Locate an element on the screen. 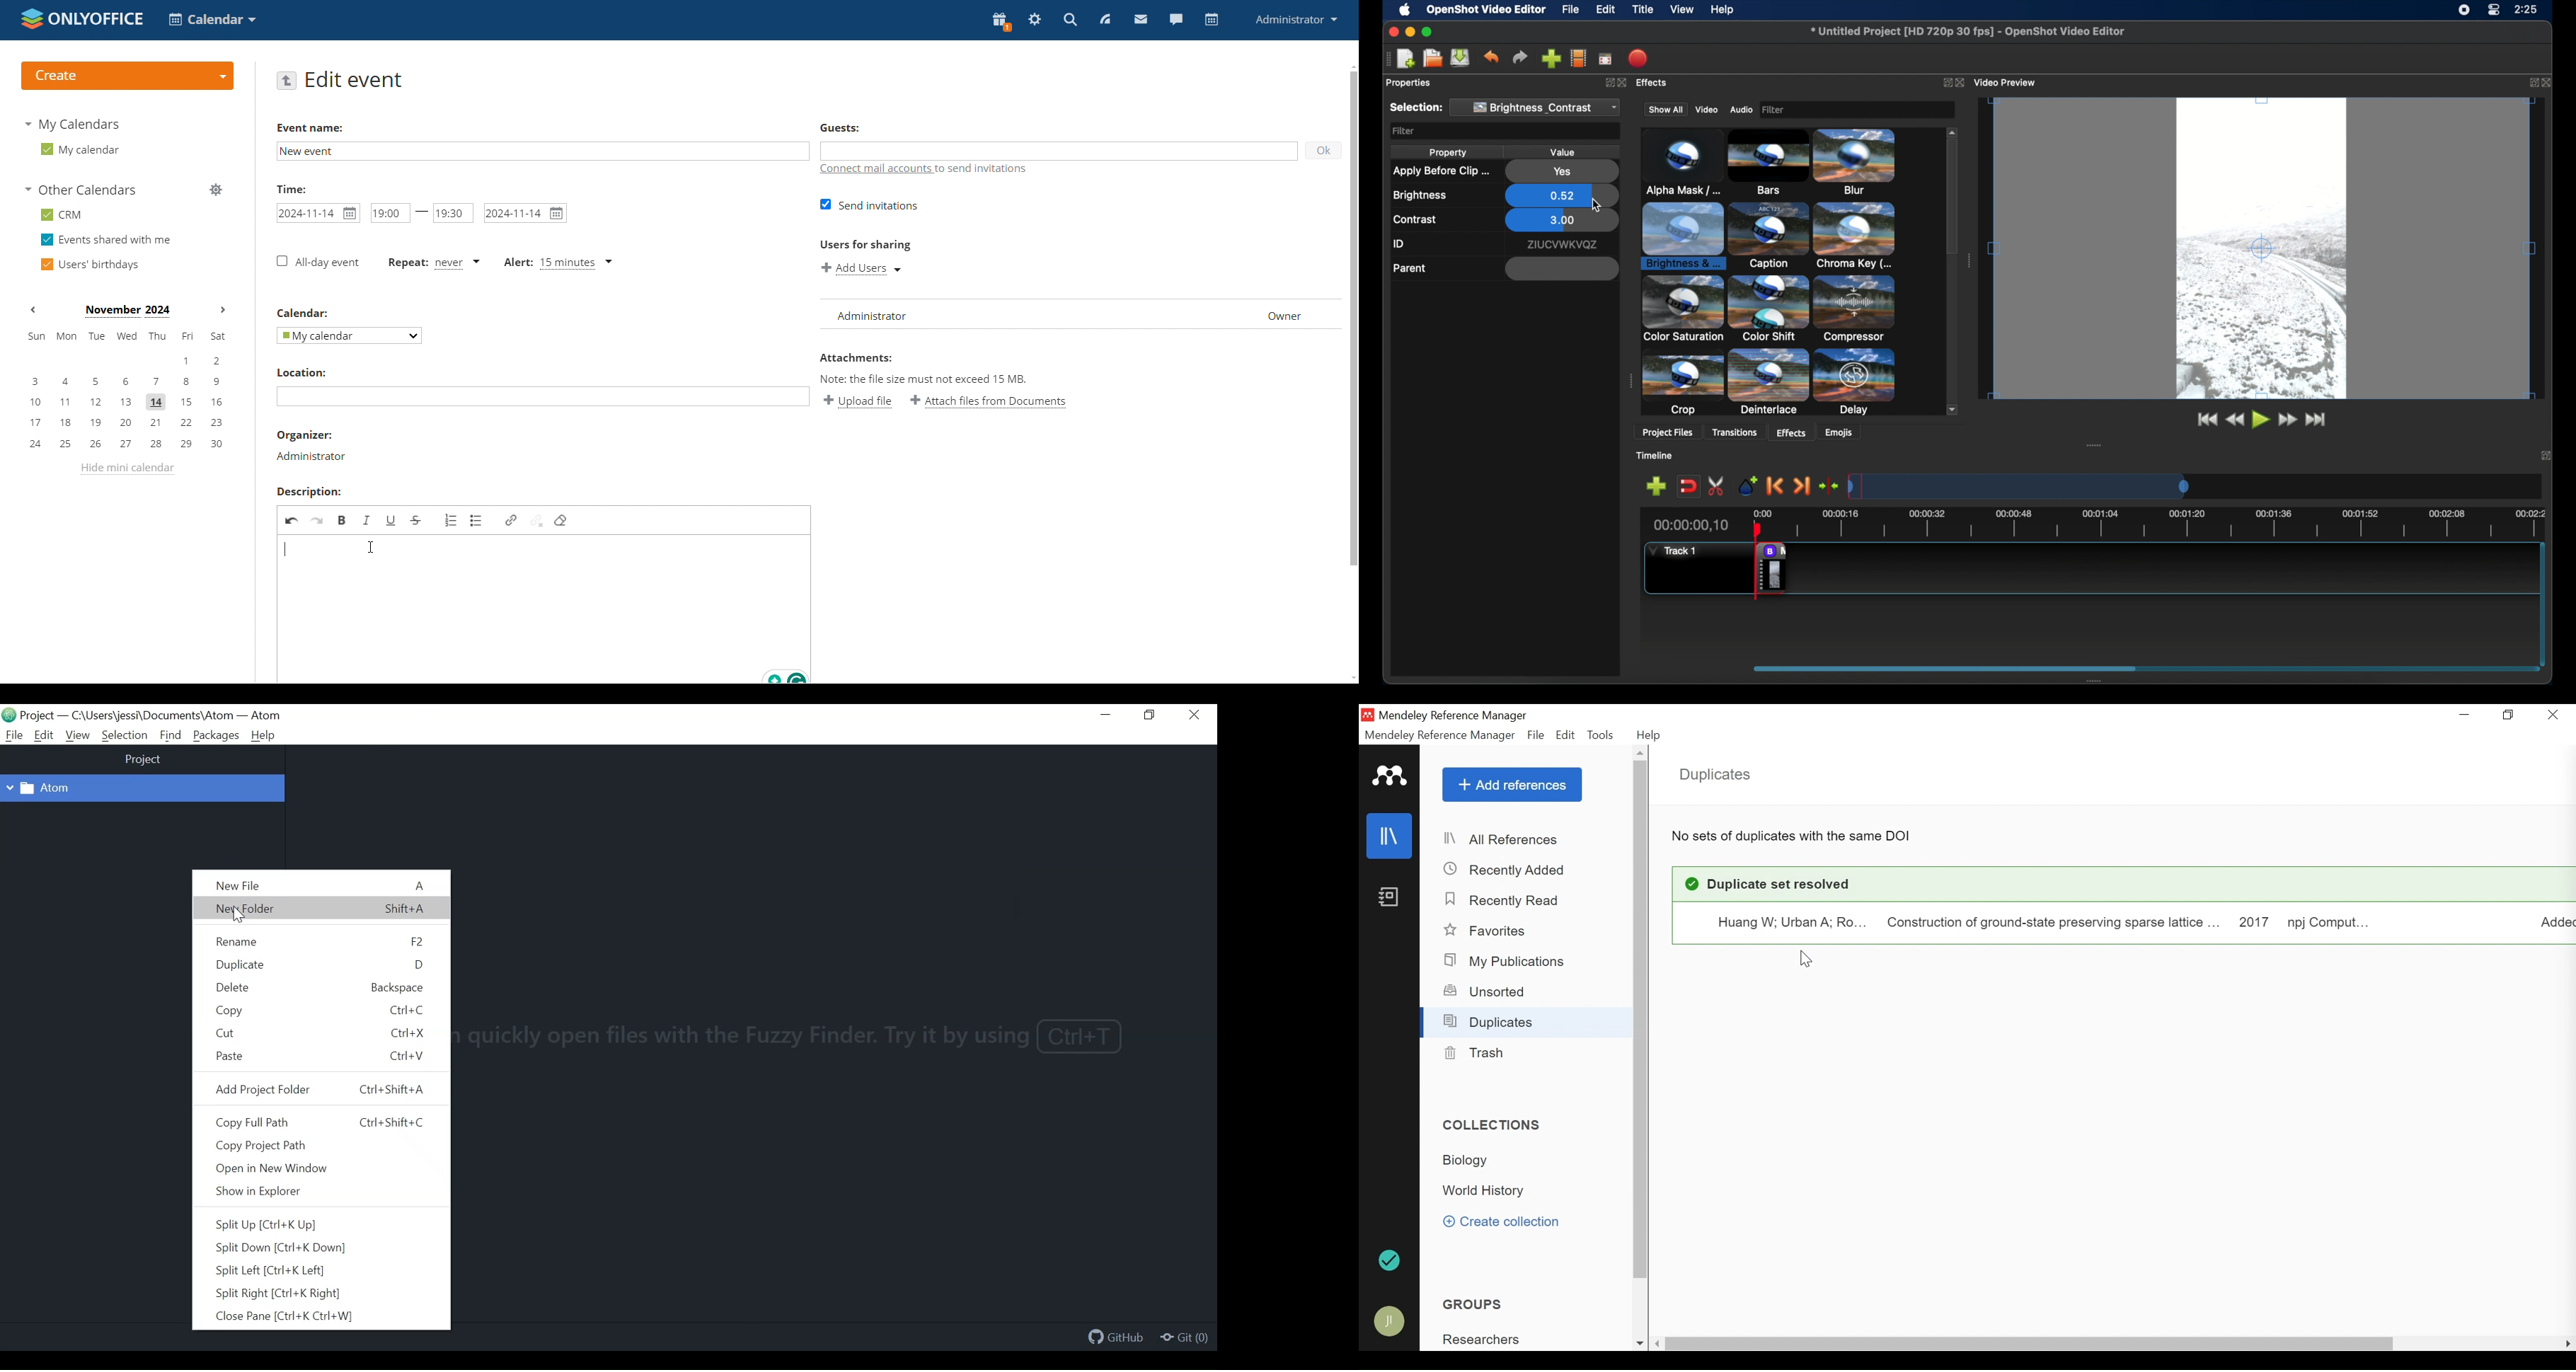 The height and width of the screenshot is (1372, 2576). drag handle is located at coordinates (2092, 446).